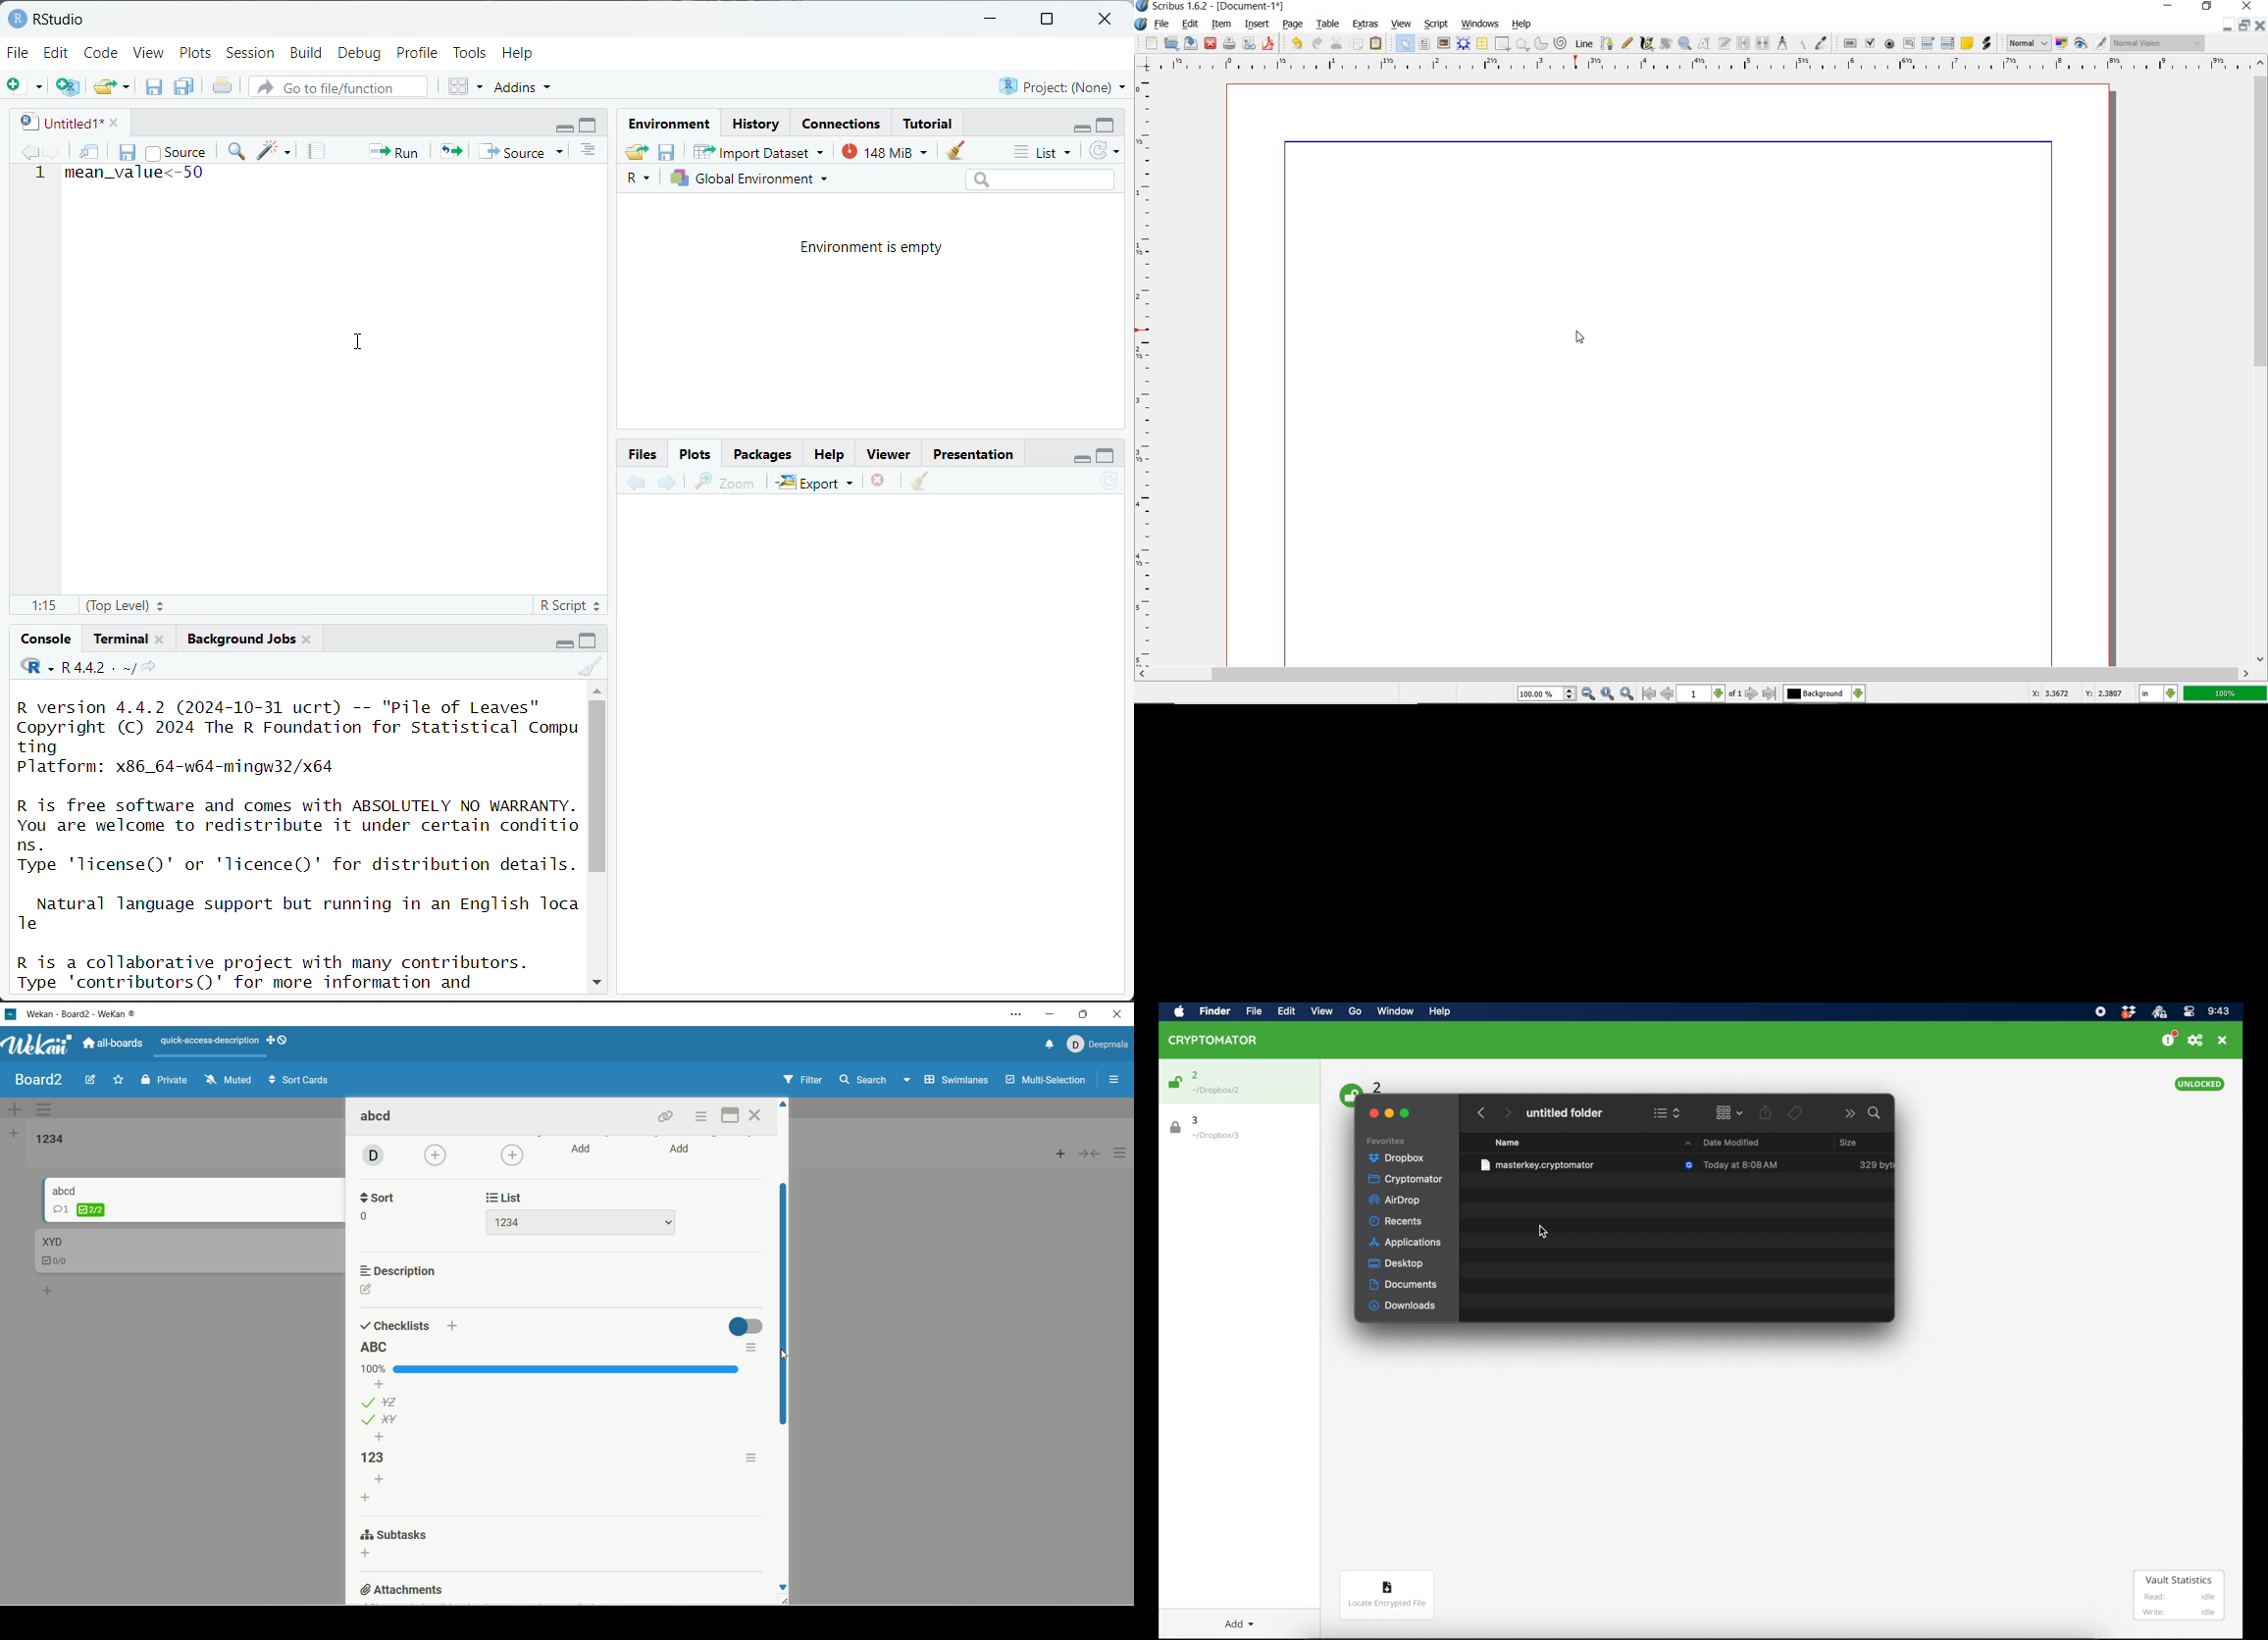 This screenshot has height=1652, width=2268. I want to click on remove the current plot, so click(879, 484).